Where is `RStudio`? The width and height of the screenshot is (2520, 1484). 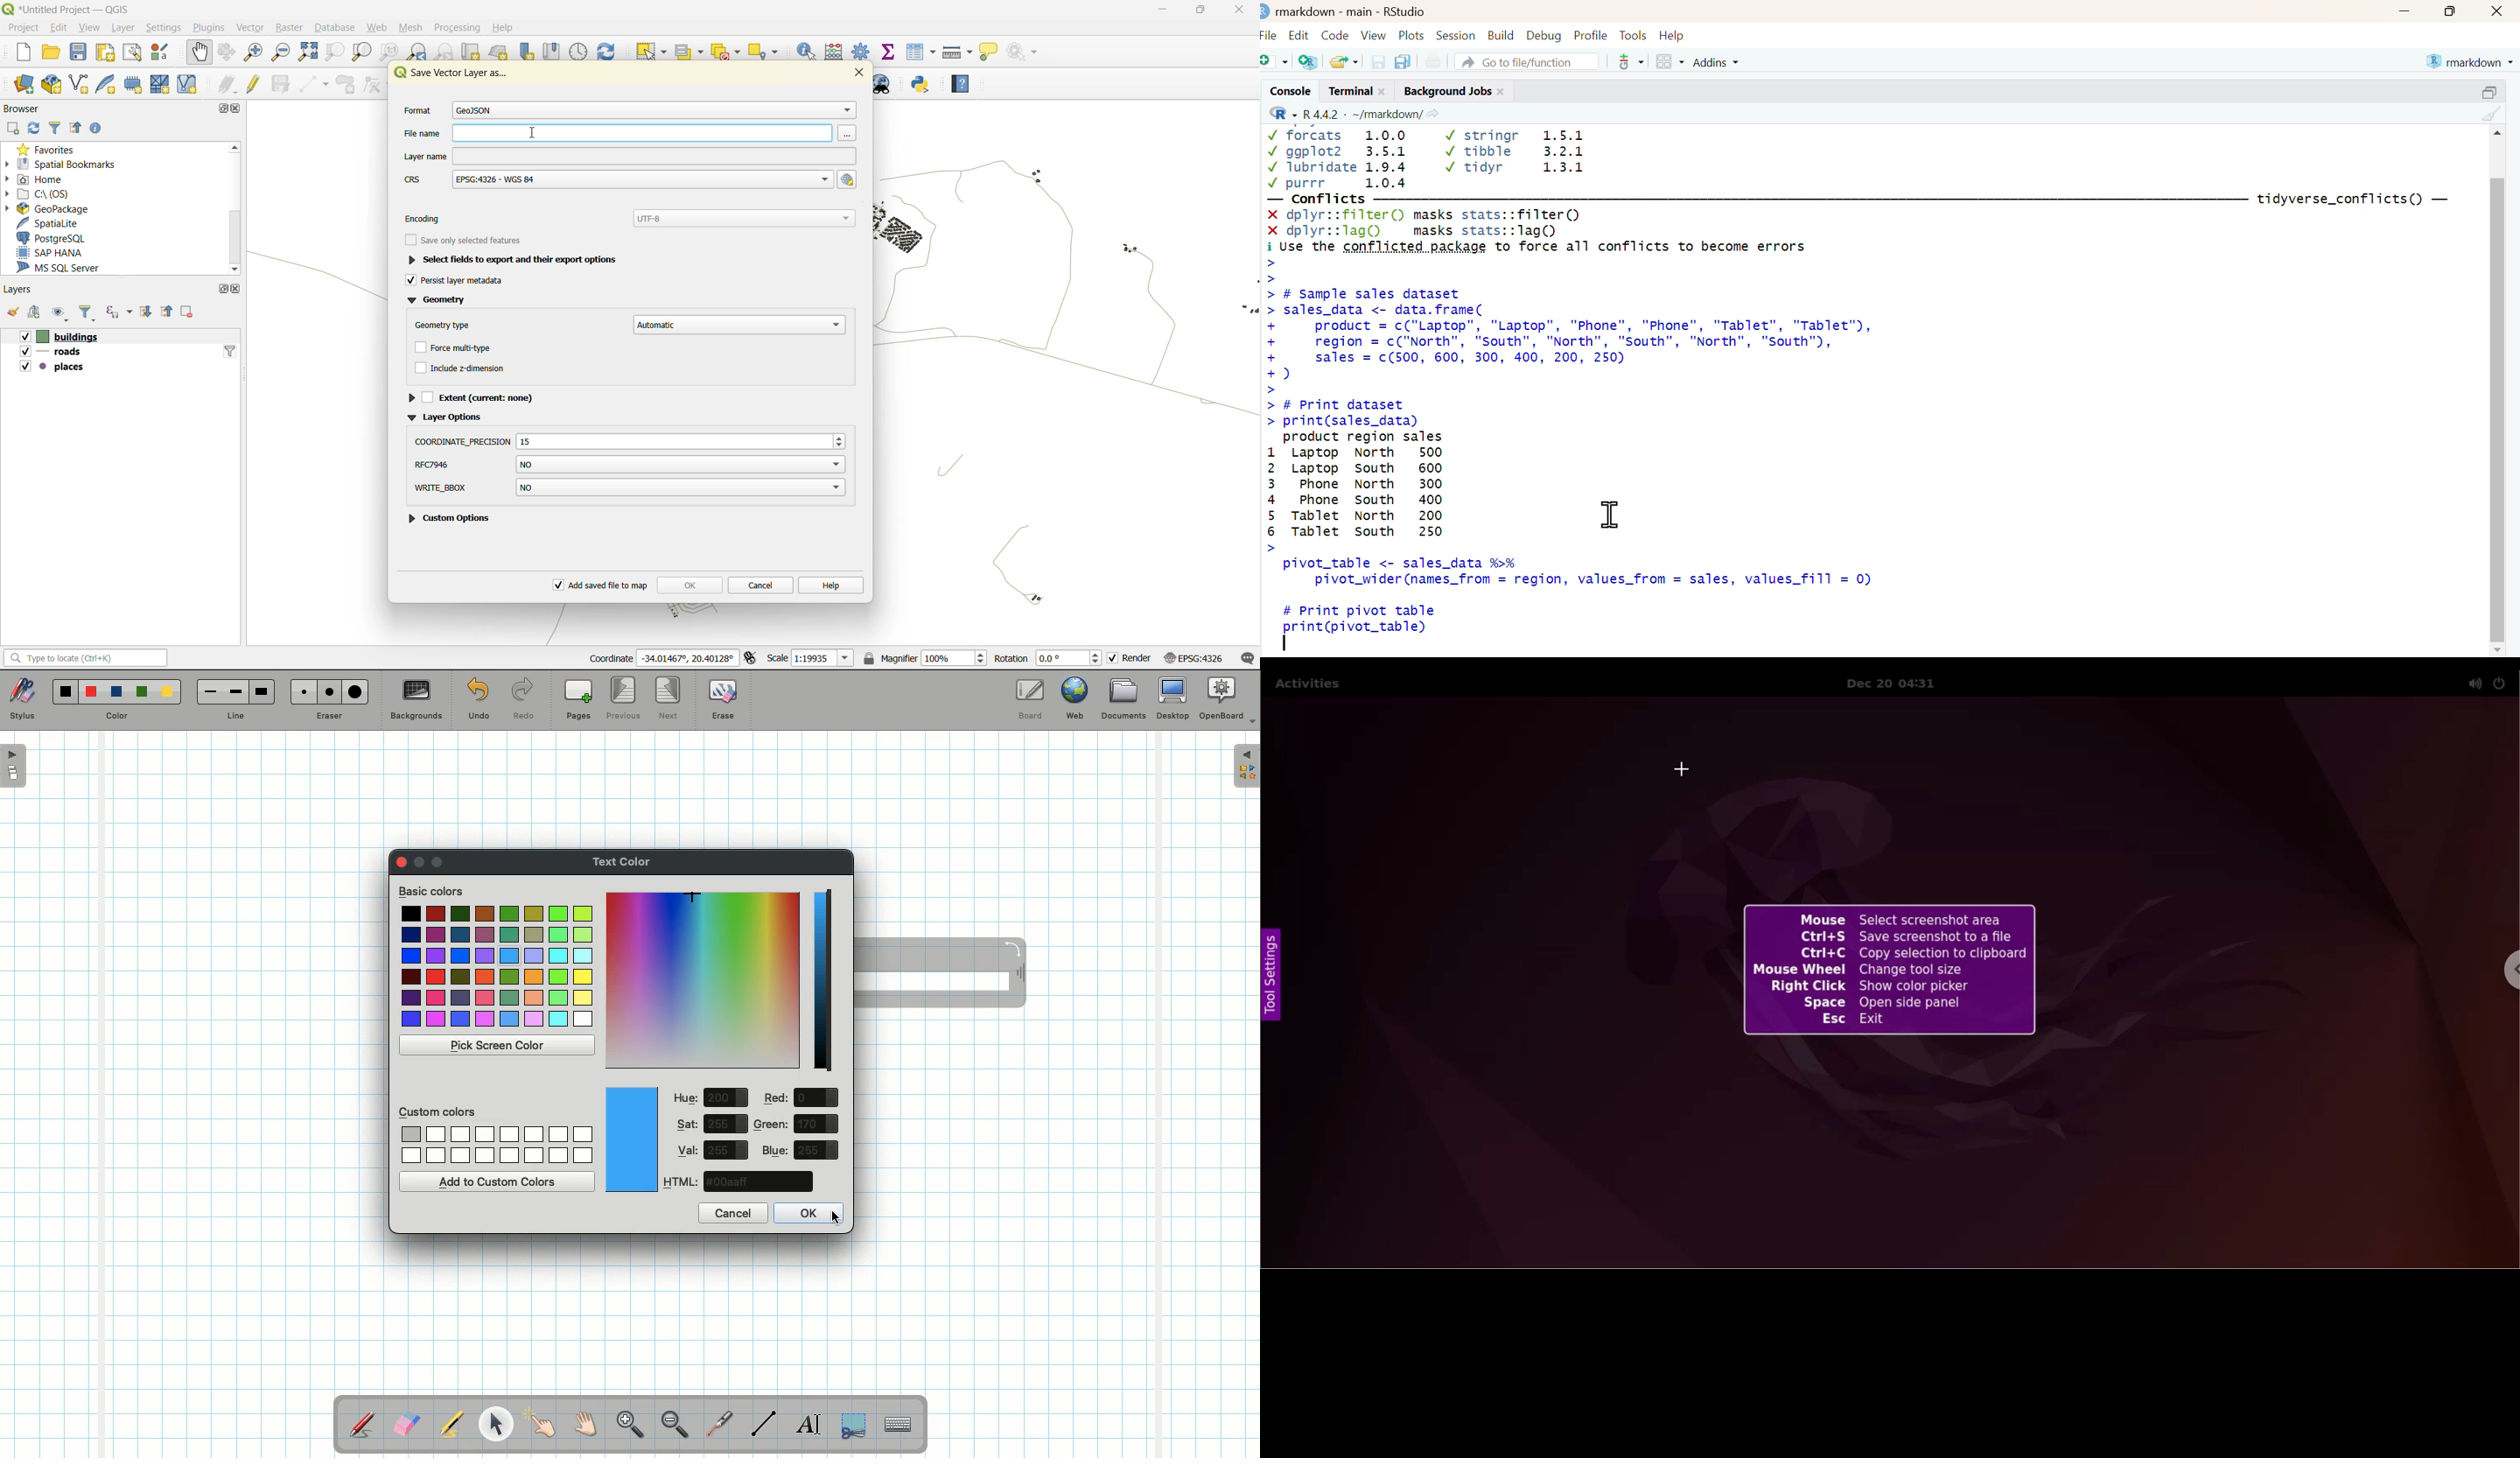 RStudio is located at coordinates (1405, 10).